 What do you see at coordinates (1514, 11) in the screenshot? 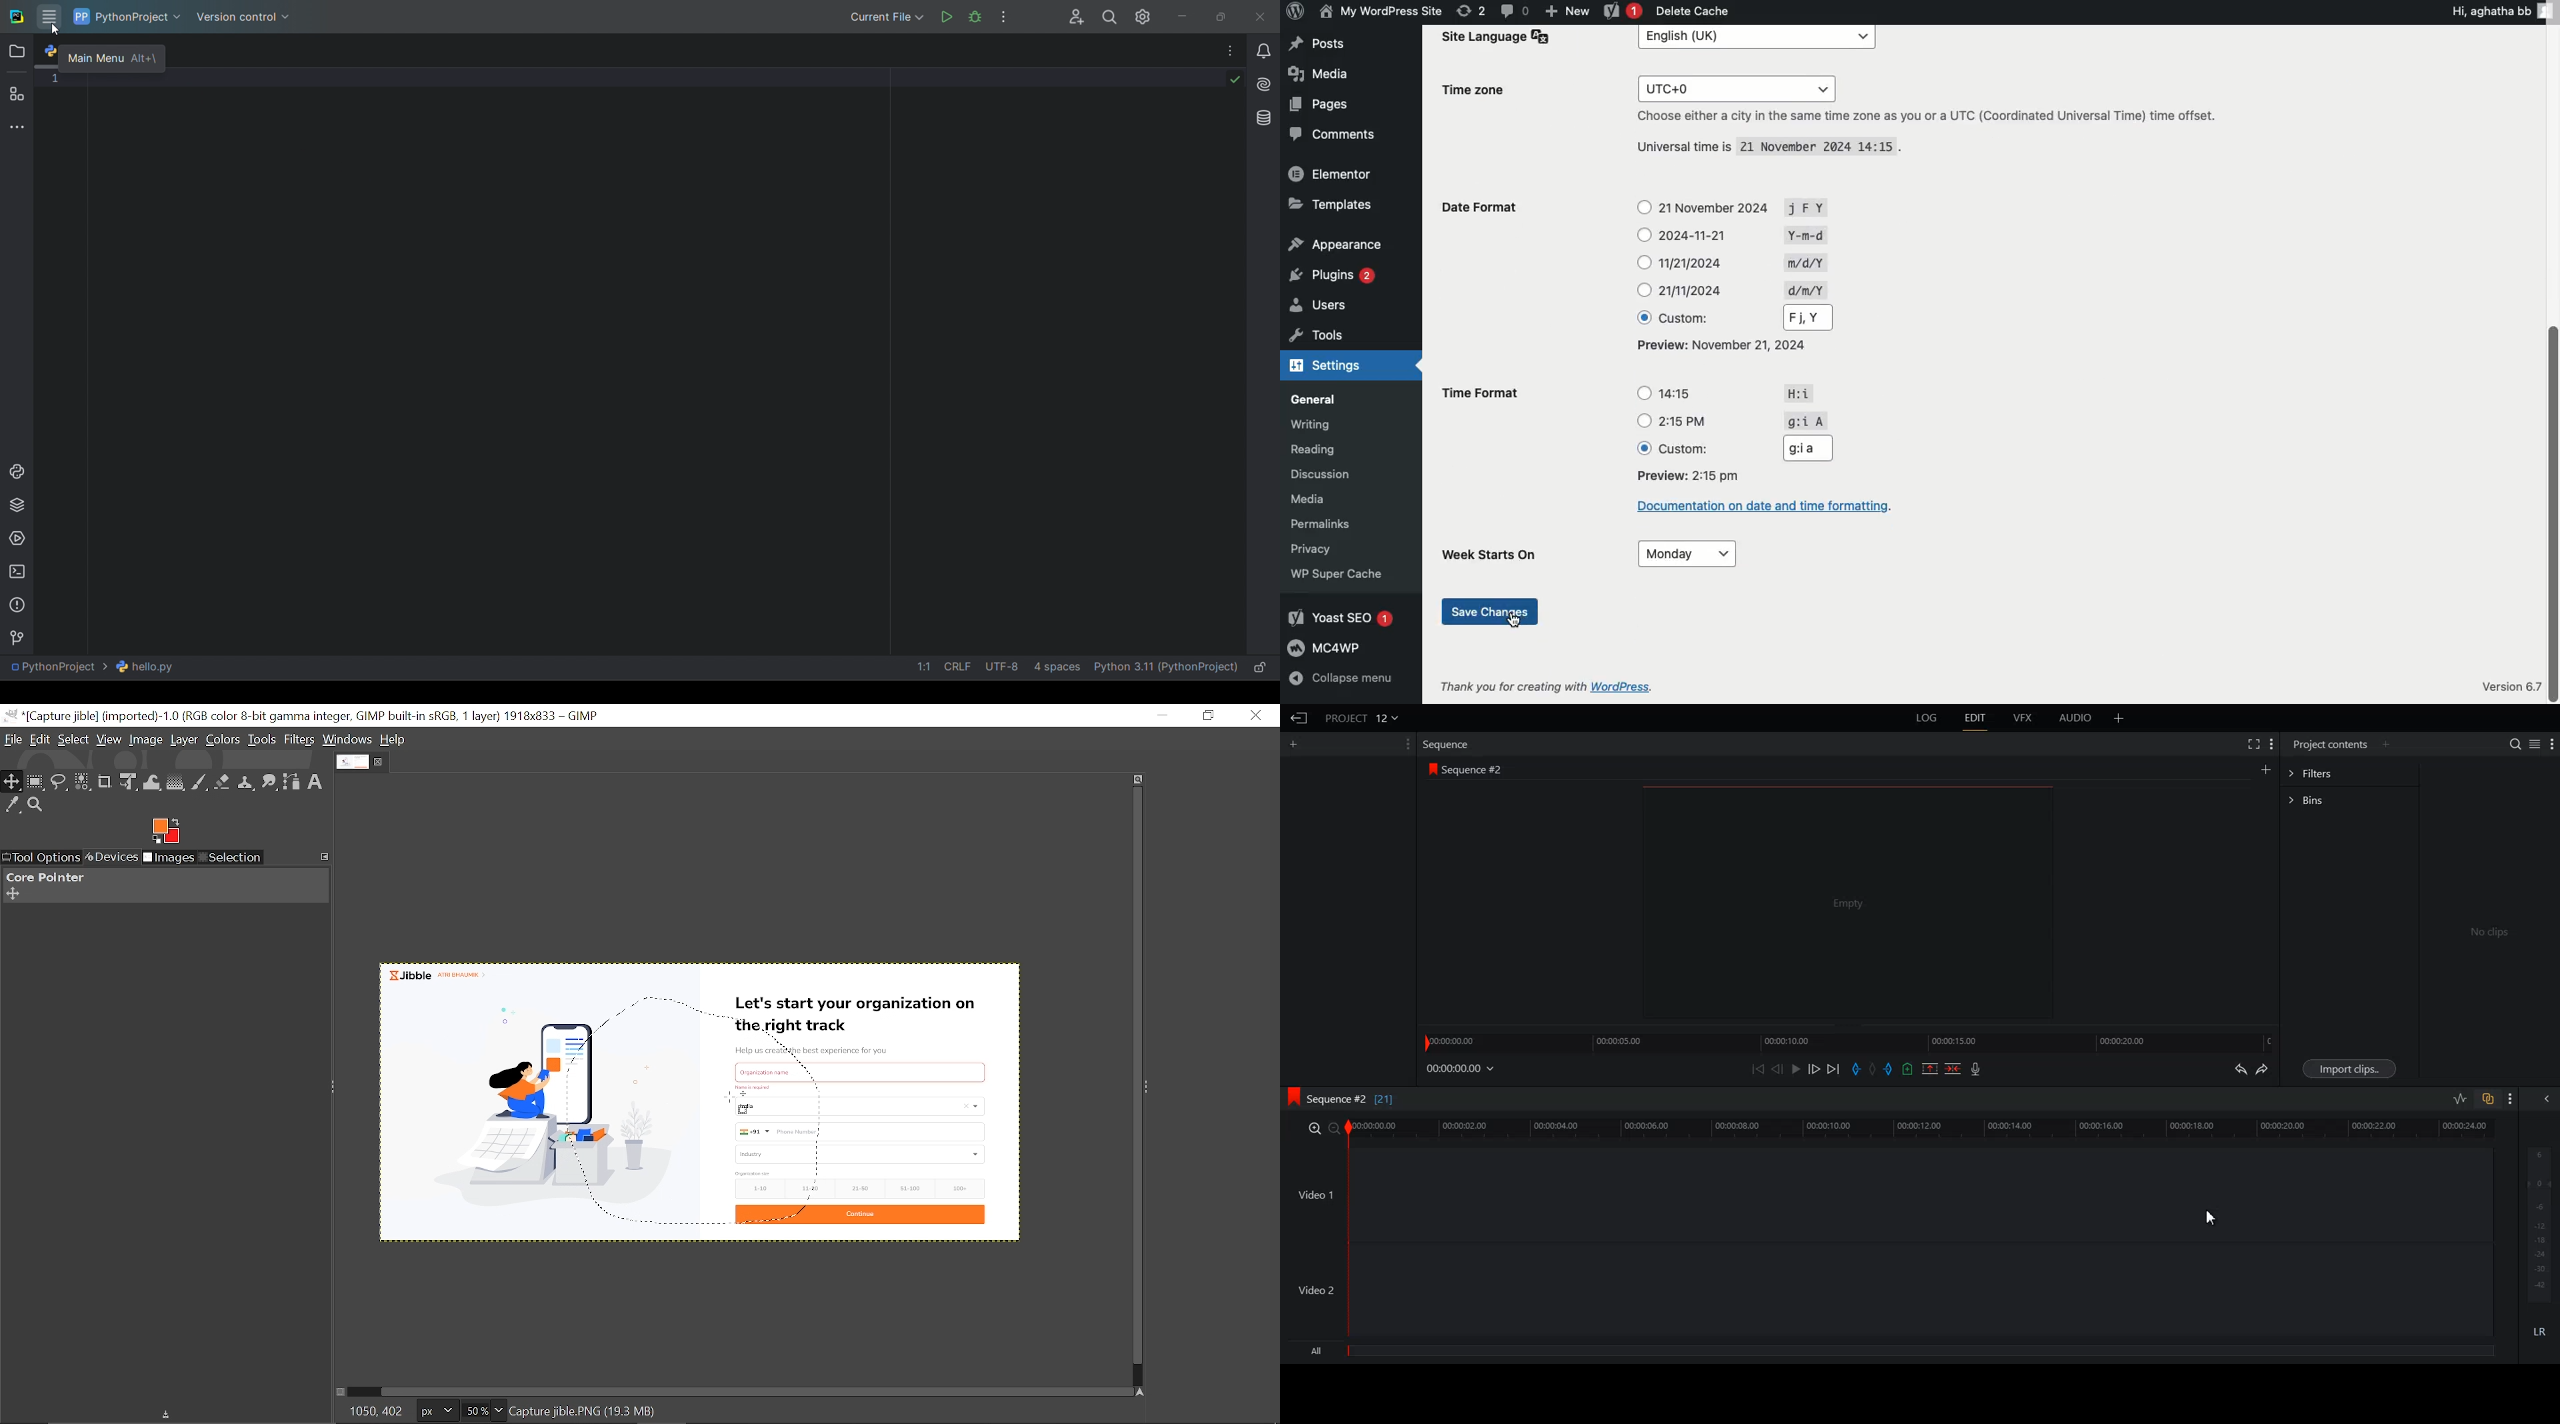
I see `(0) Comment` at bounding box center [1514, 11].